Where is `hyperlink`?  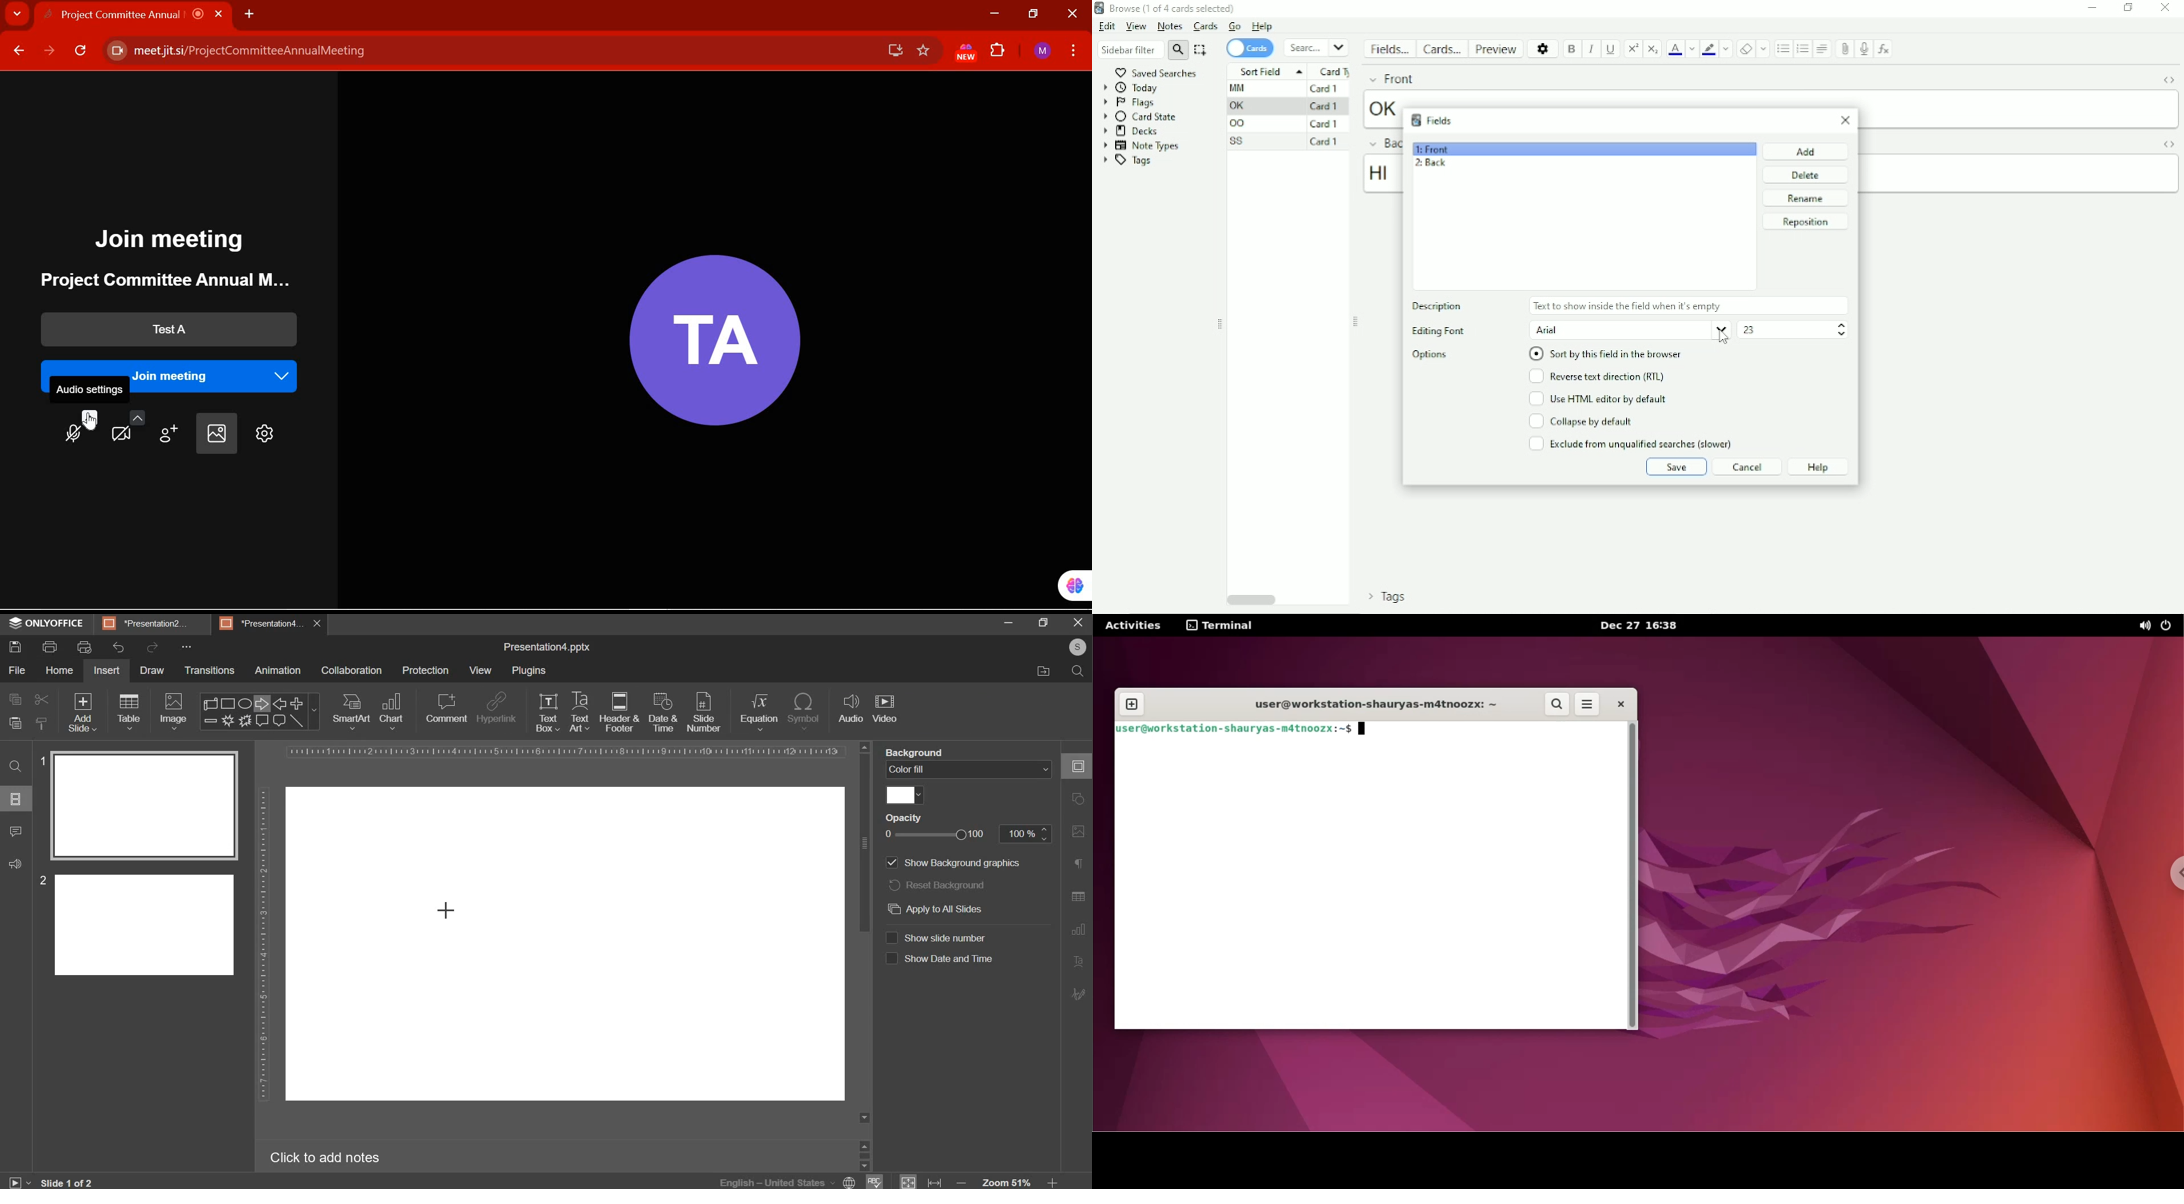 hyperlink is located at coordinates (496, 709).